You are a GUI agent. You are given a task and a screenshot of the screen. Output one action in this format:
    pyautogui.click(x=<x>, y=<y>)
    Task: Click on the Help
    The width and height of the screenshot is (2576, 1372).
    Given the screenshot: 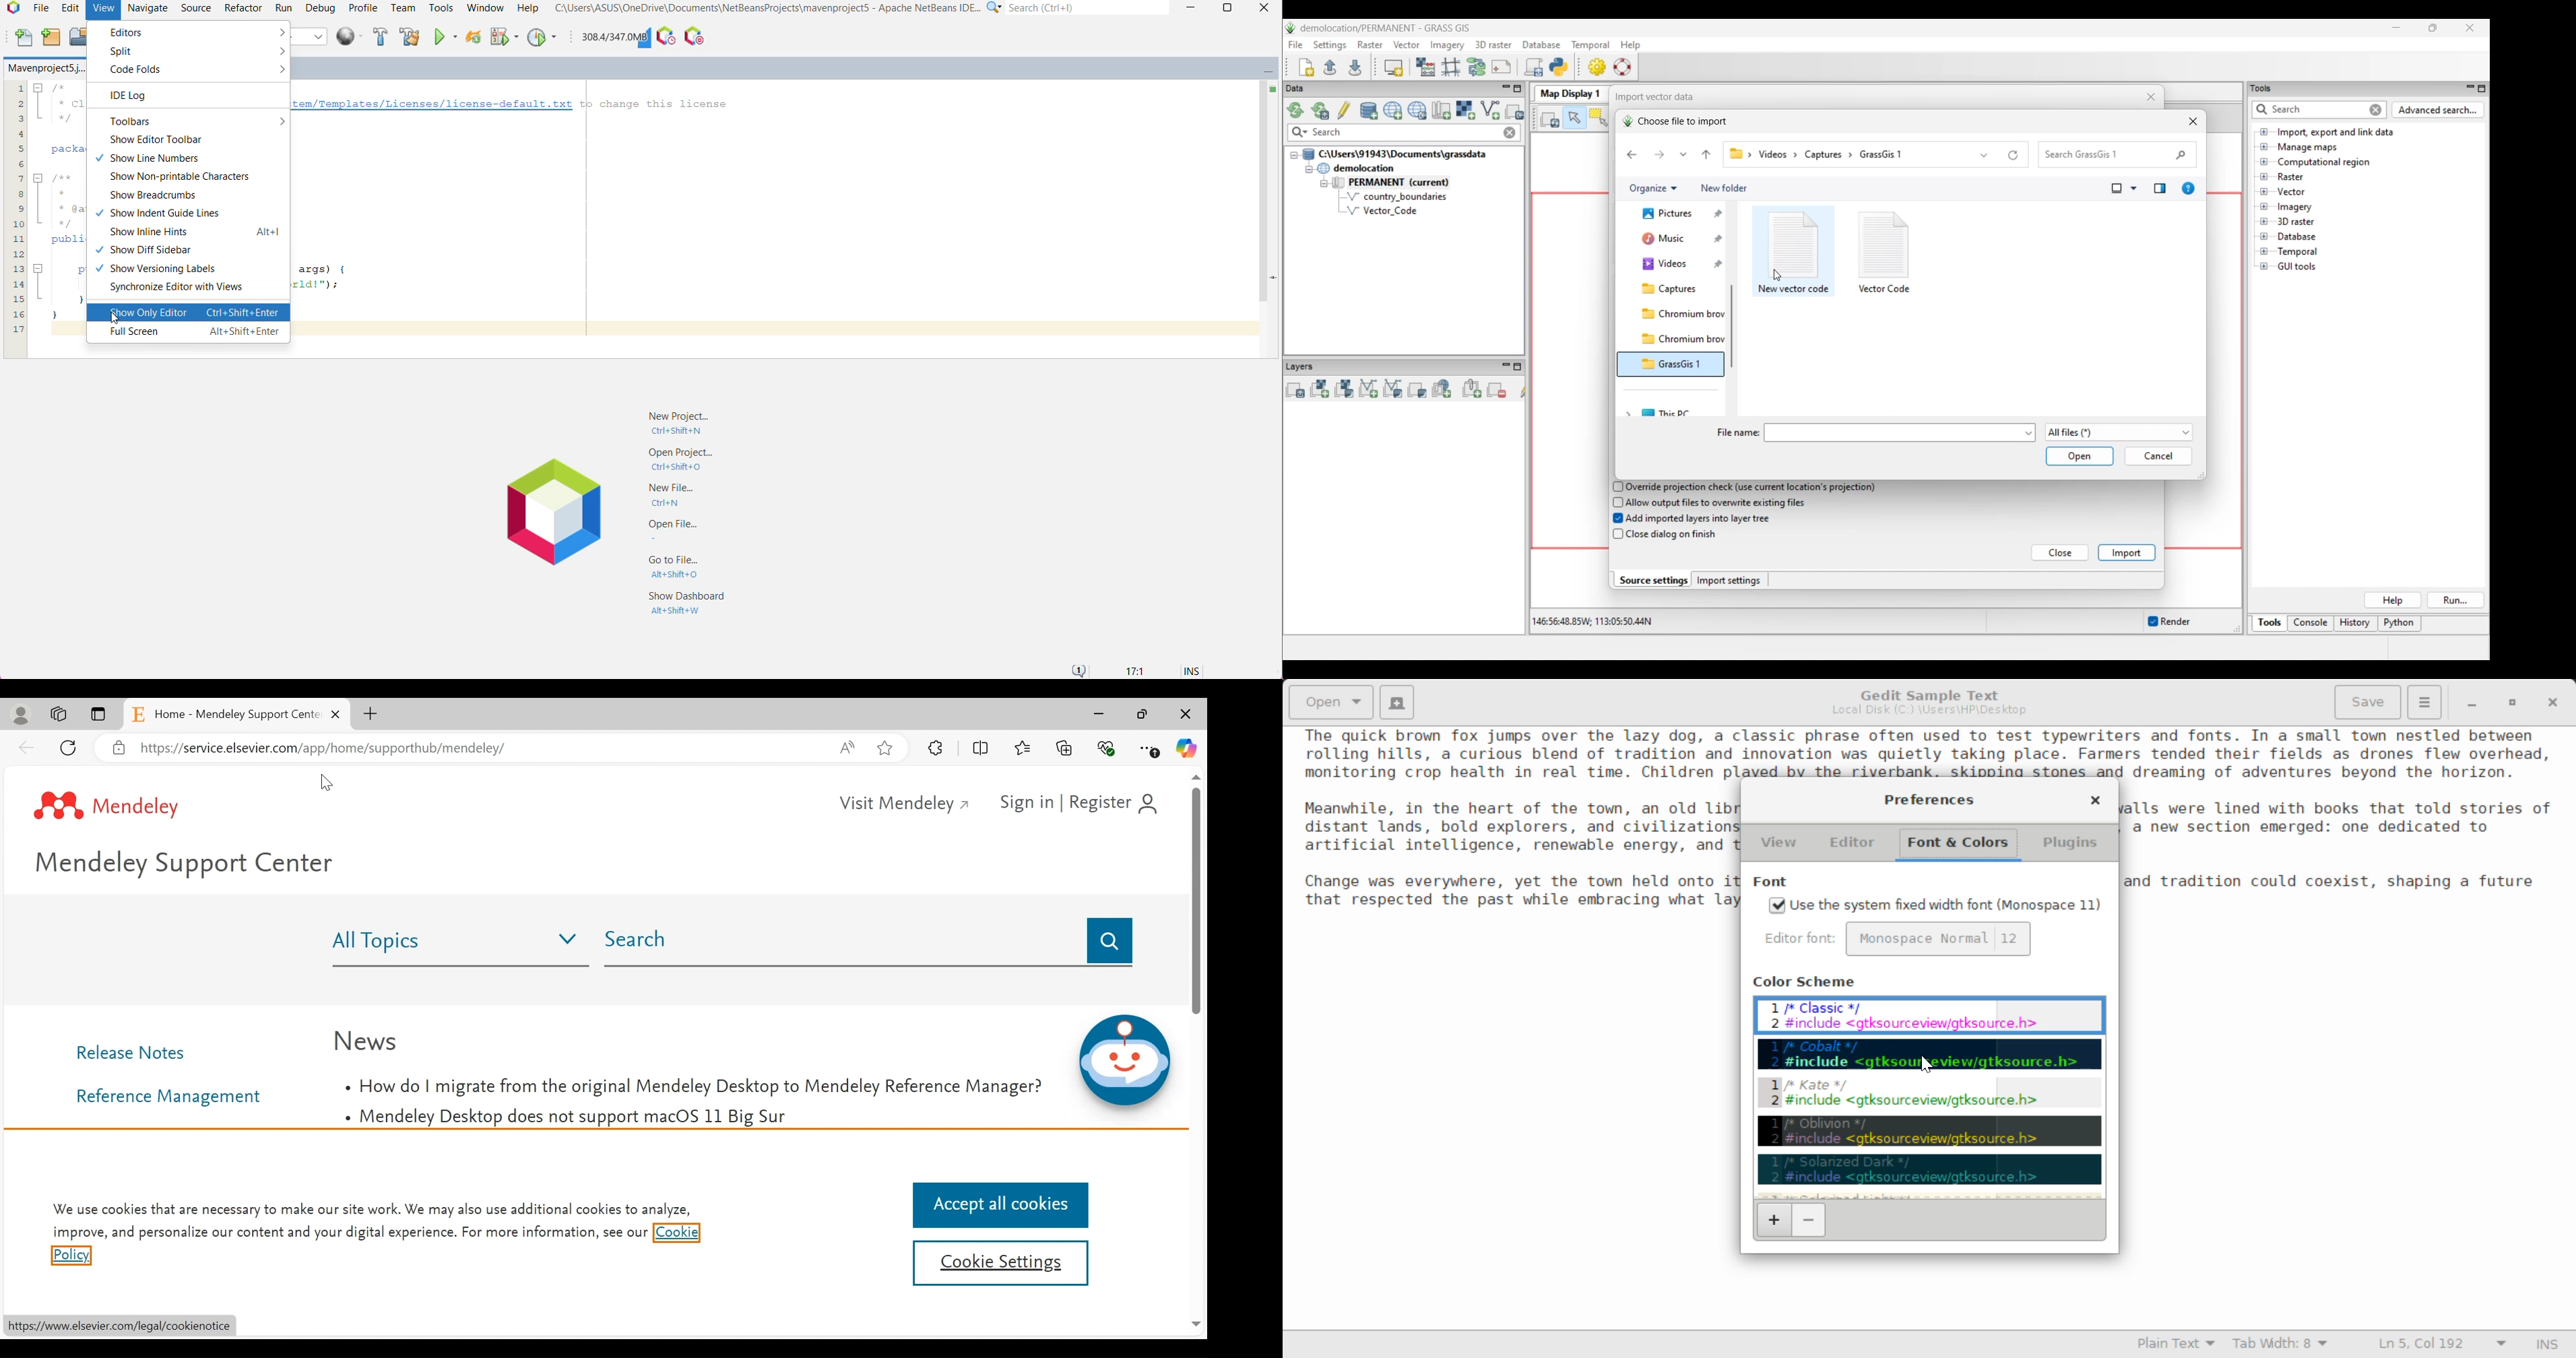 What is the action you would take?
    pyautogui.click(x=527, y=8)
    